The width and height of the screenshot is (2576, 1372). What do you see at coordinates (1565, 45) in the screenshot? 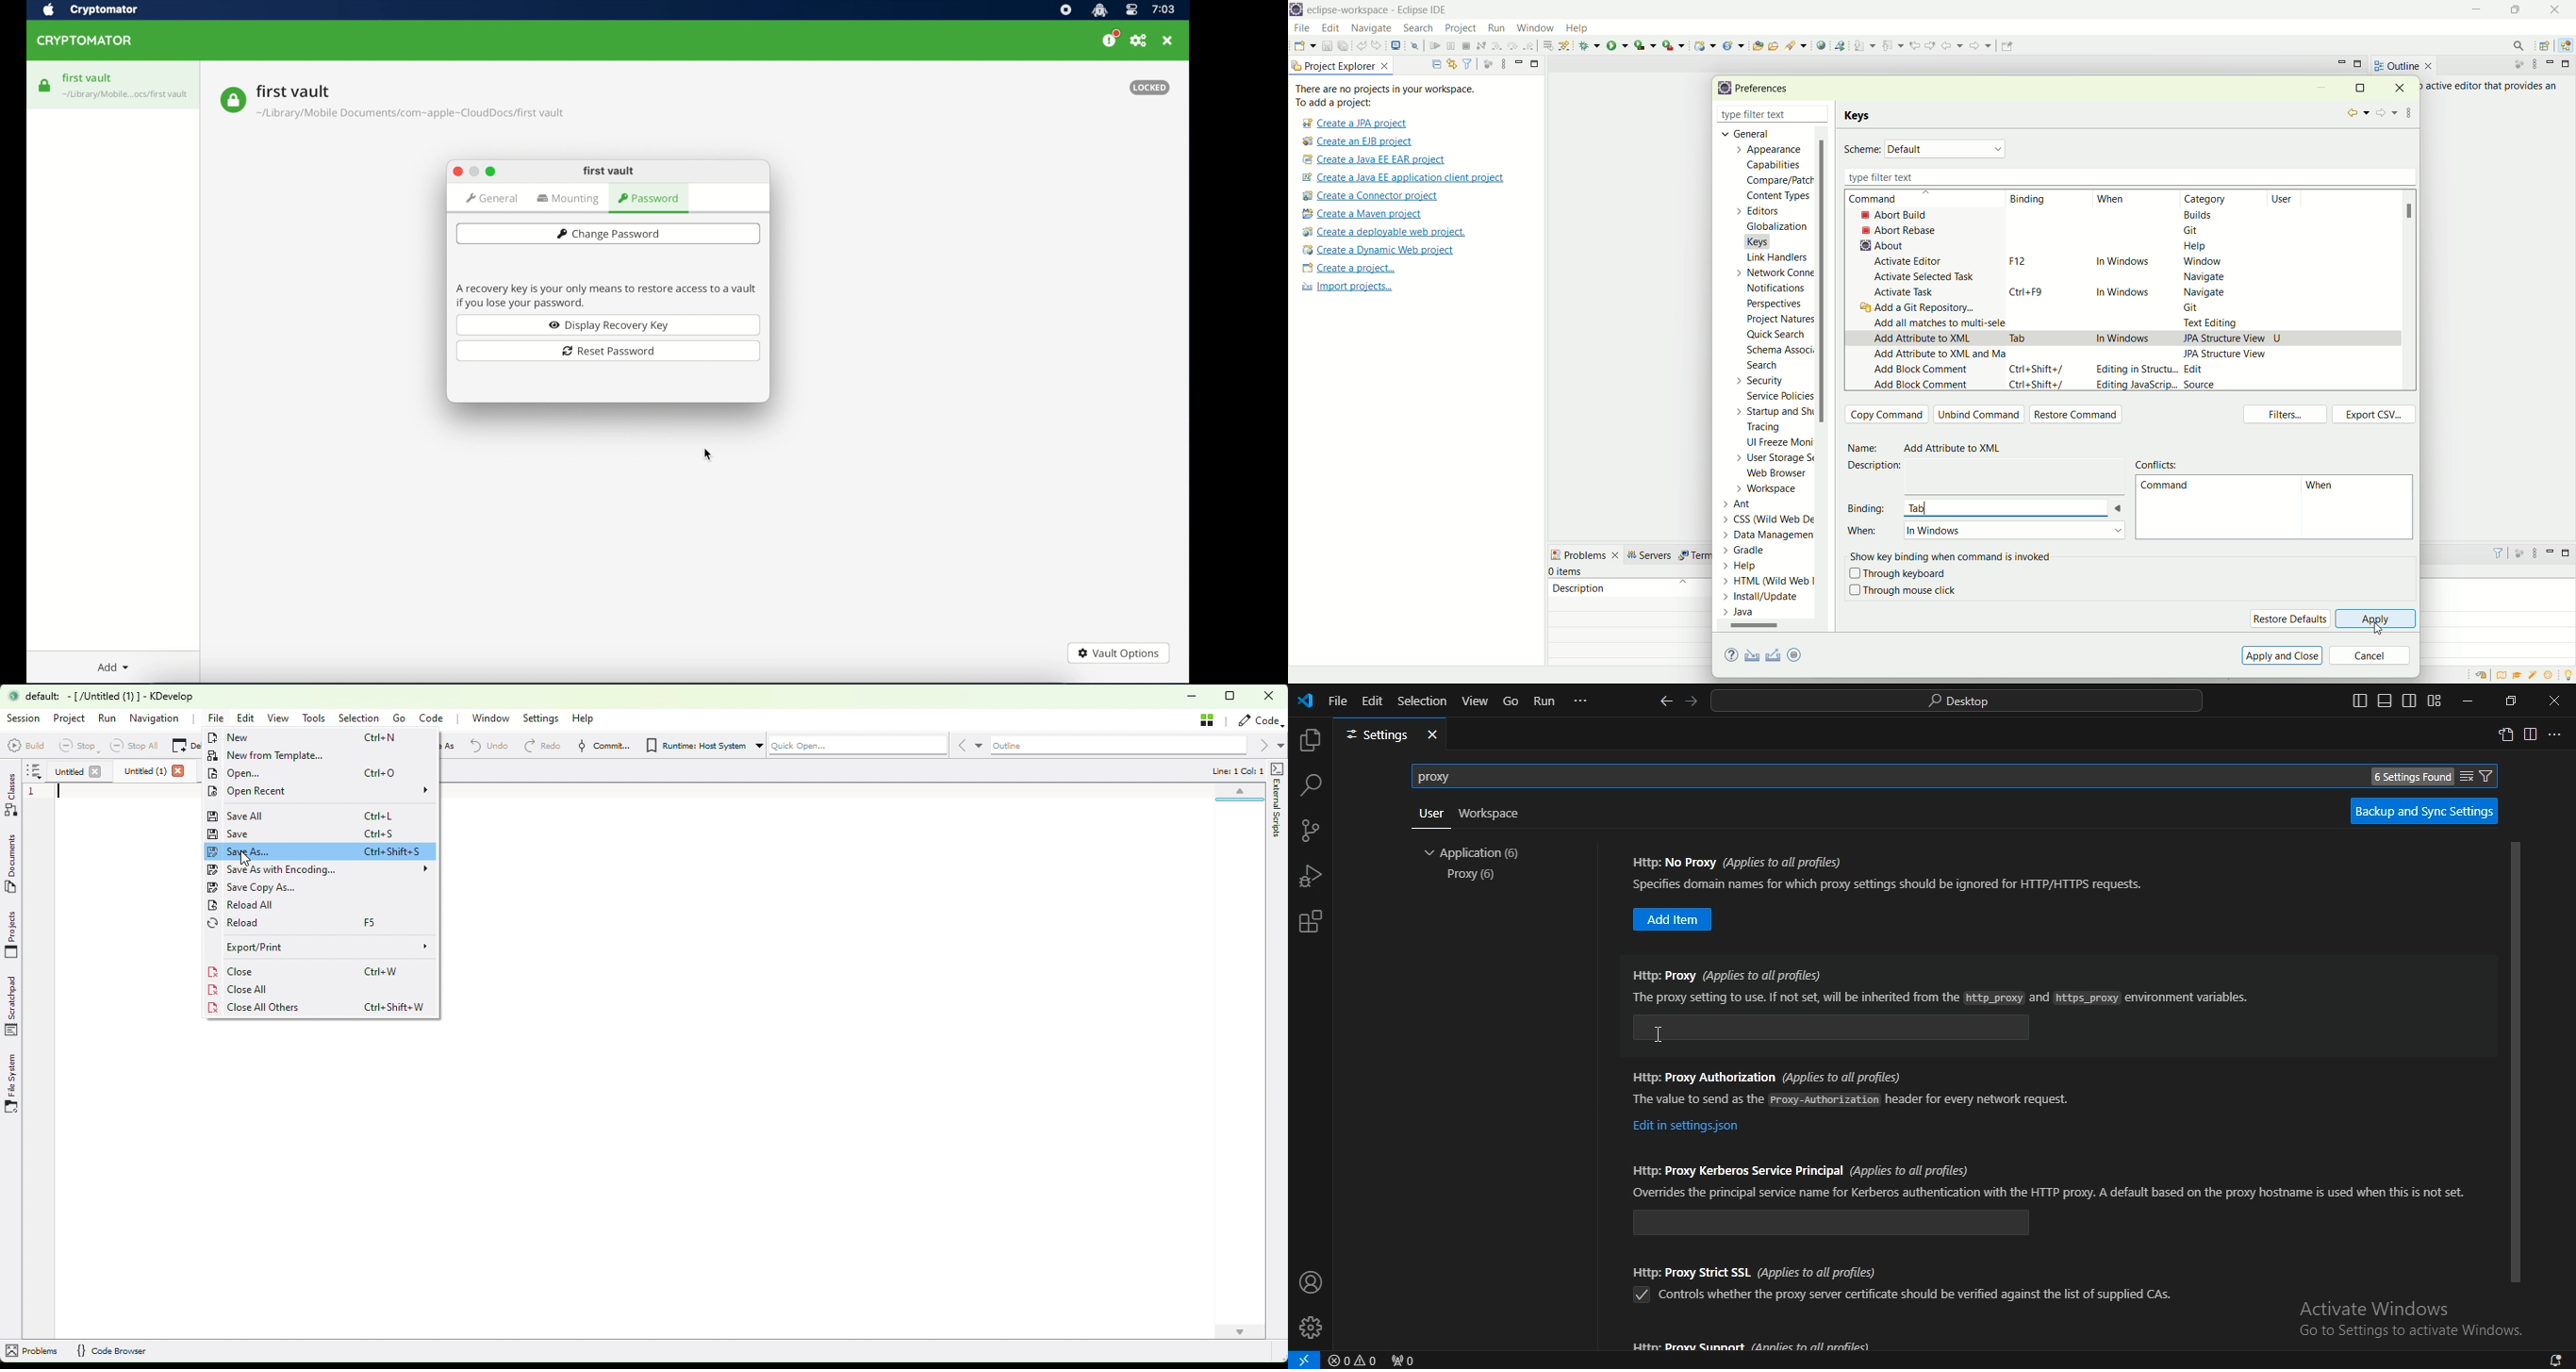
I see `use step filters` at bounding box center [1565, 45].